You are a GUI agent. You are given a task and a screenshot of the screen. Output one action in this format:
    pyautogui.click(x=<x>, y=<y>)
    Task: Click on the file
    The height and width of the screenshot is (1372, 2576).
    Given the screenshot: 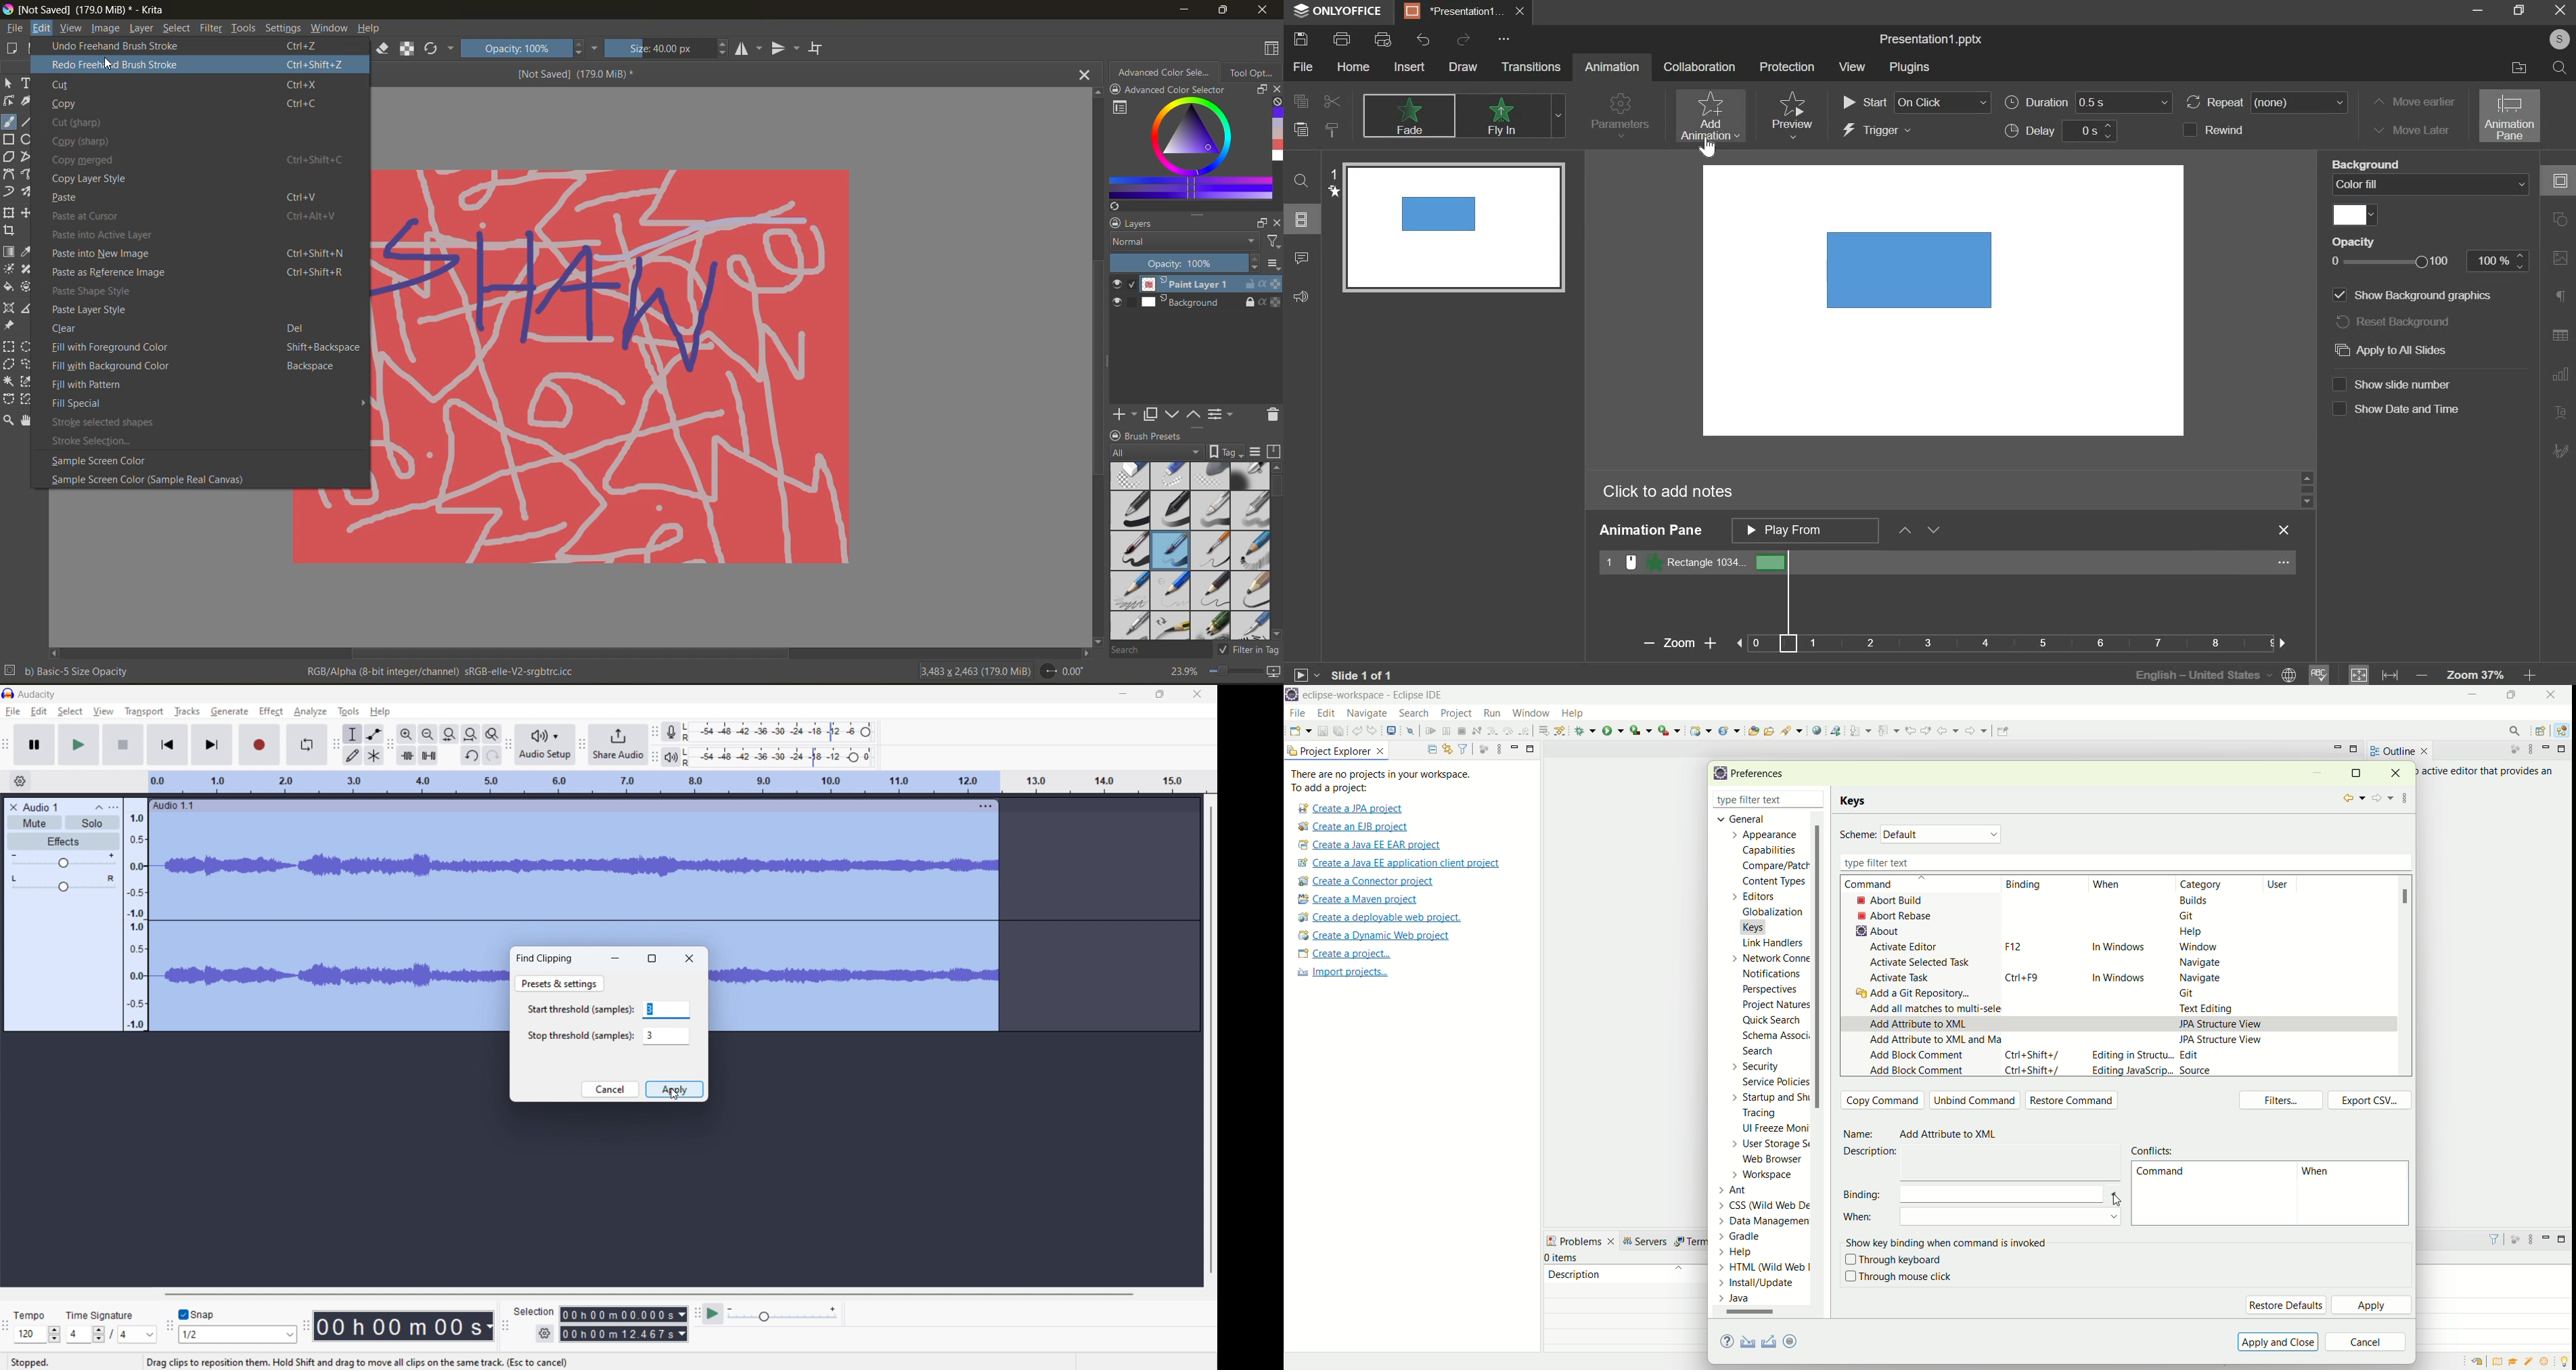 What is the action you would take?
    pyautogui.click(x=13, y=712)
    